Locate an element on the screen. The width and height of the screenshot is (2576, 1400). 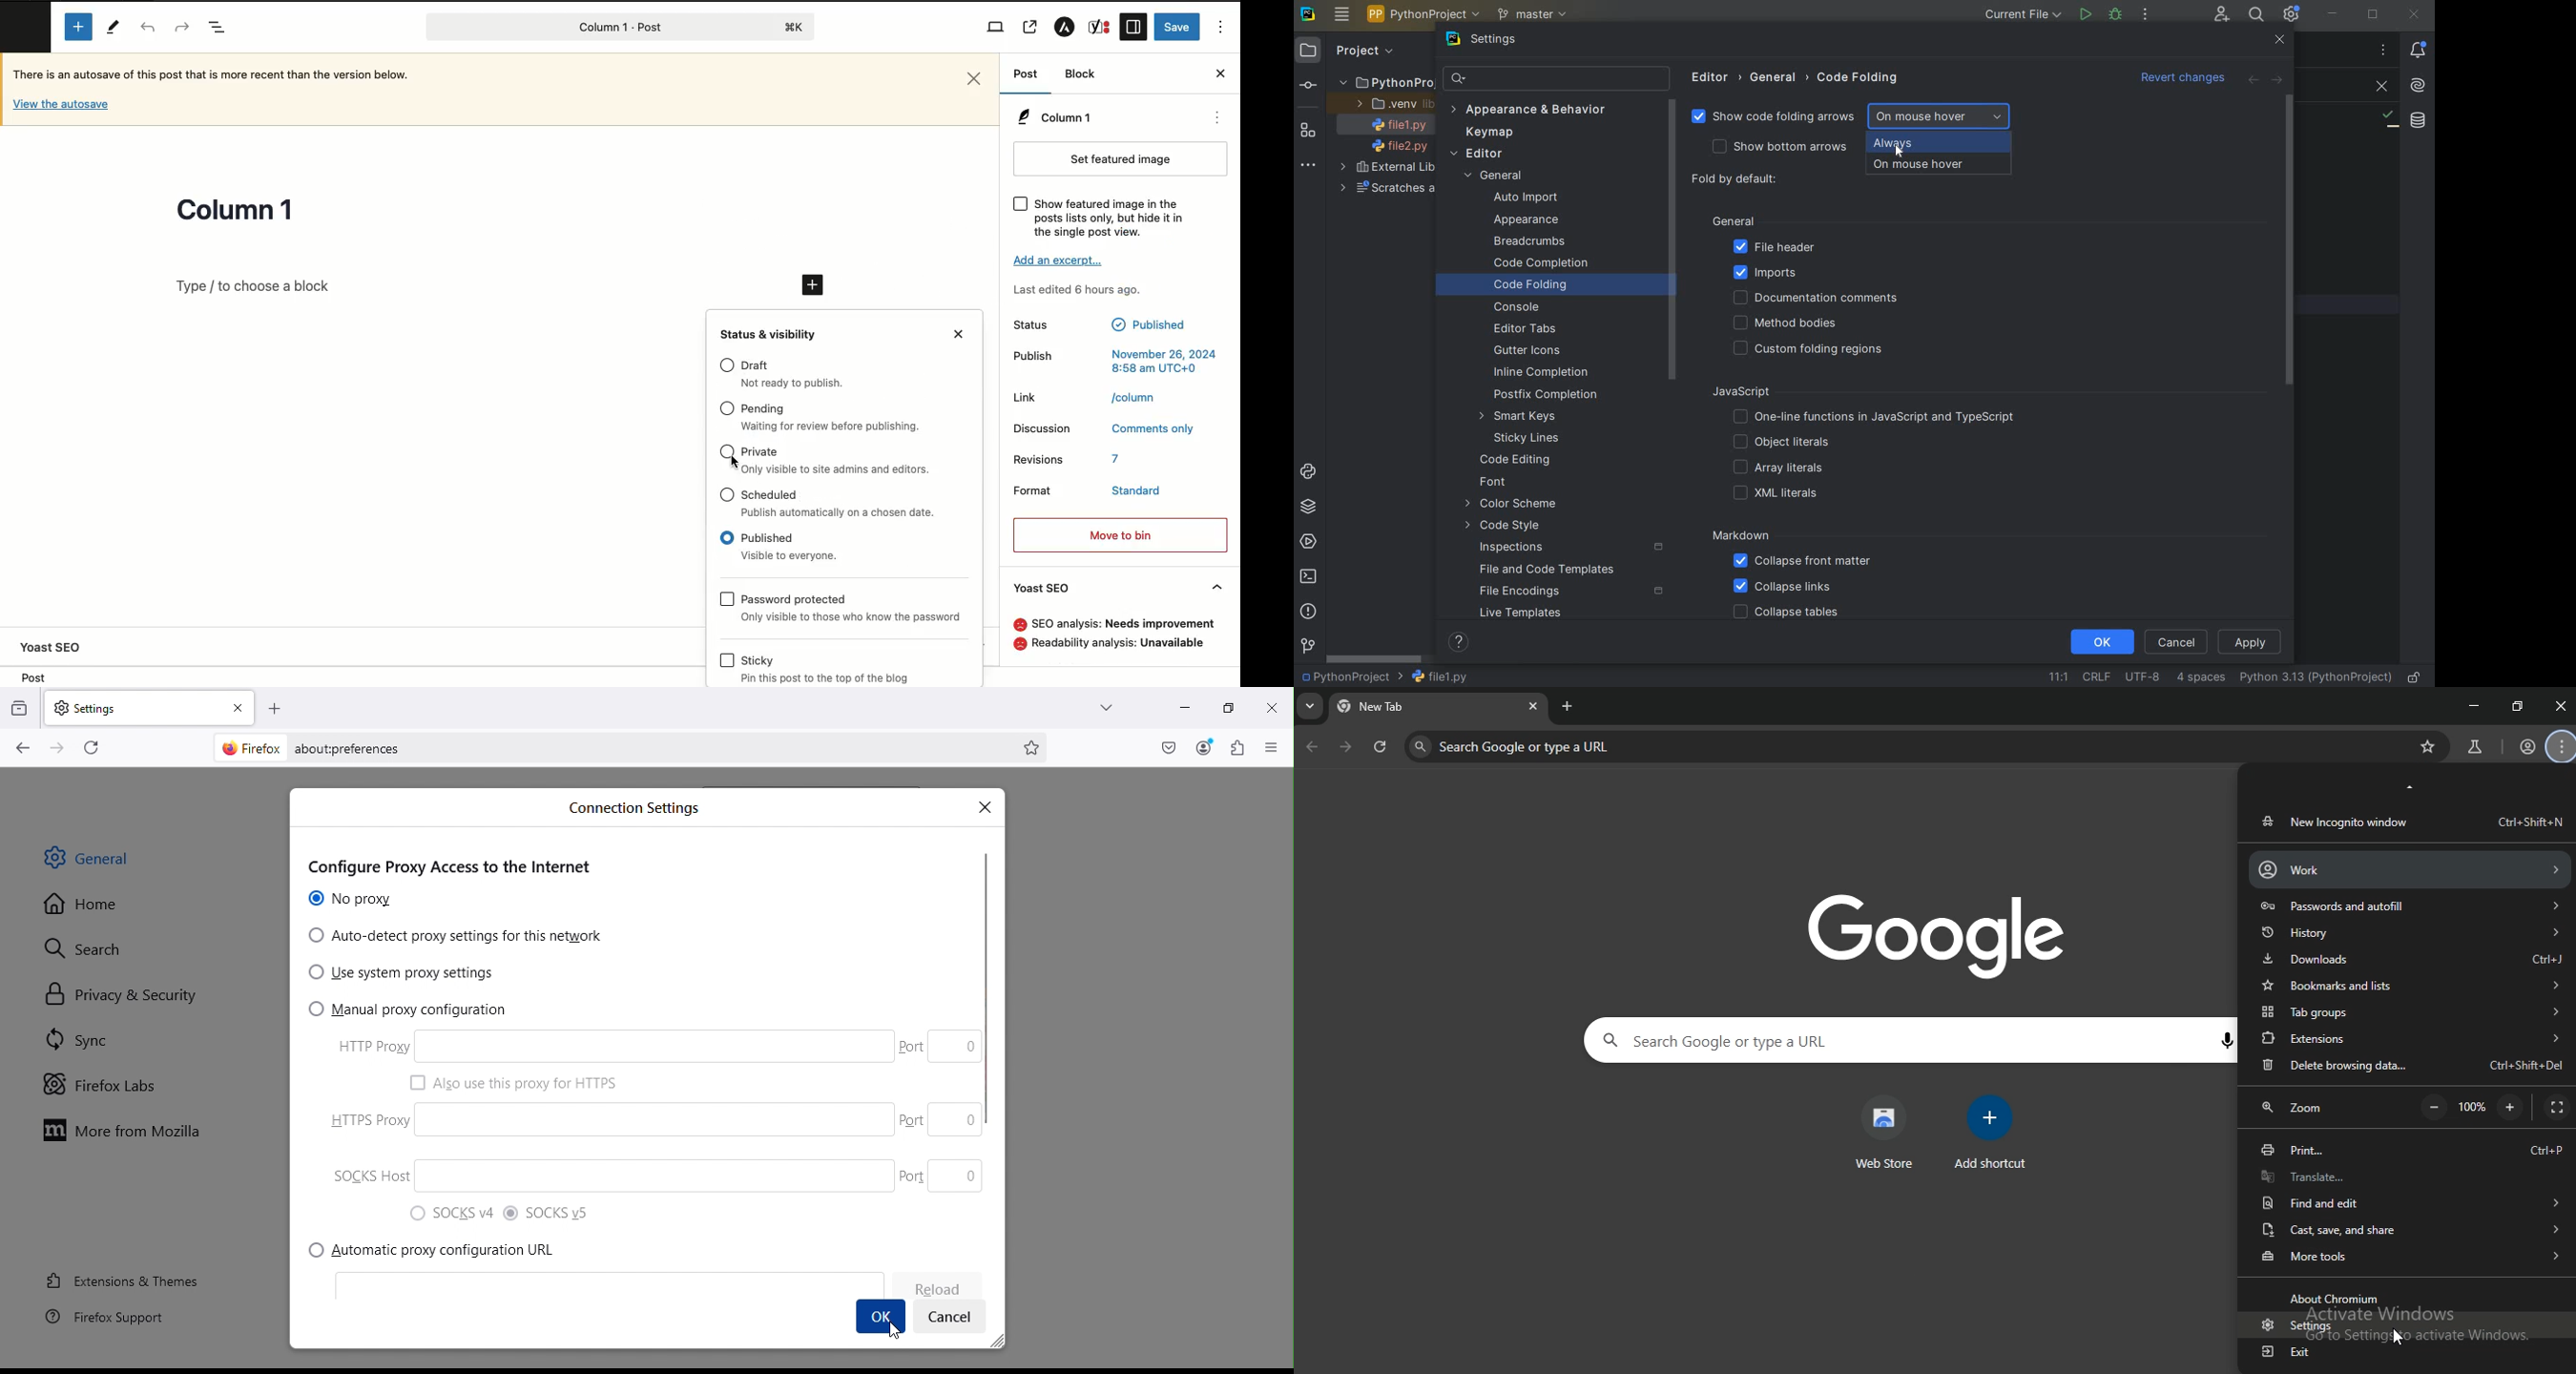
OK is located at coordinates (882, 1319).